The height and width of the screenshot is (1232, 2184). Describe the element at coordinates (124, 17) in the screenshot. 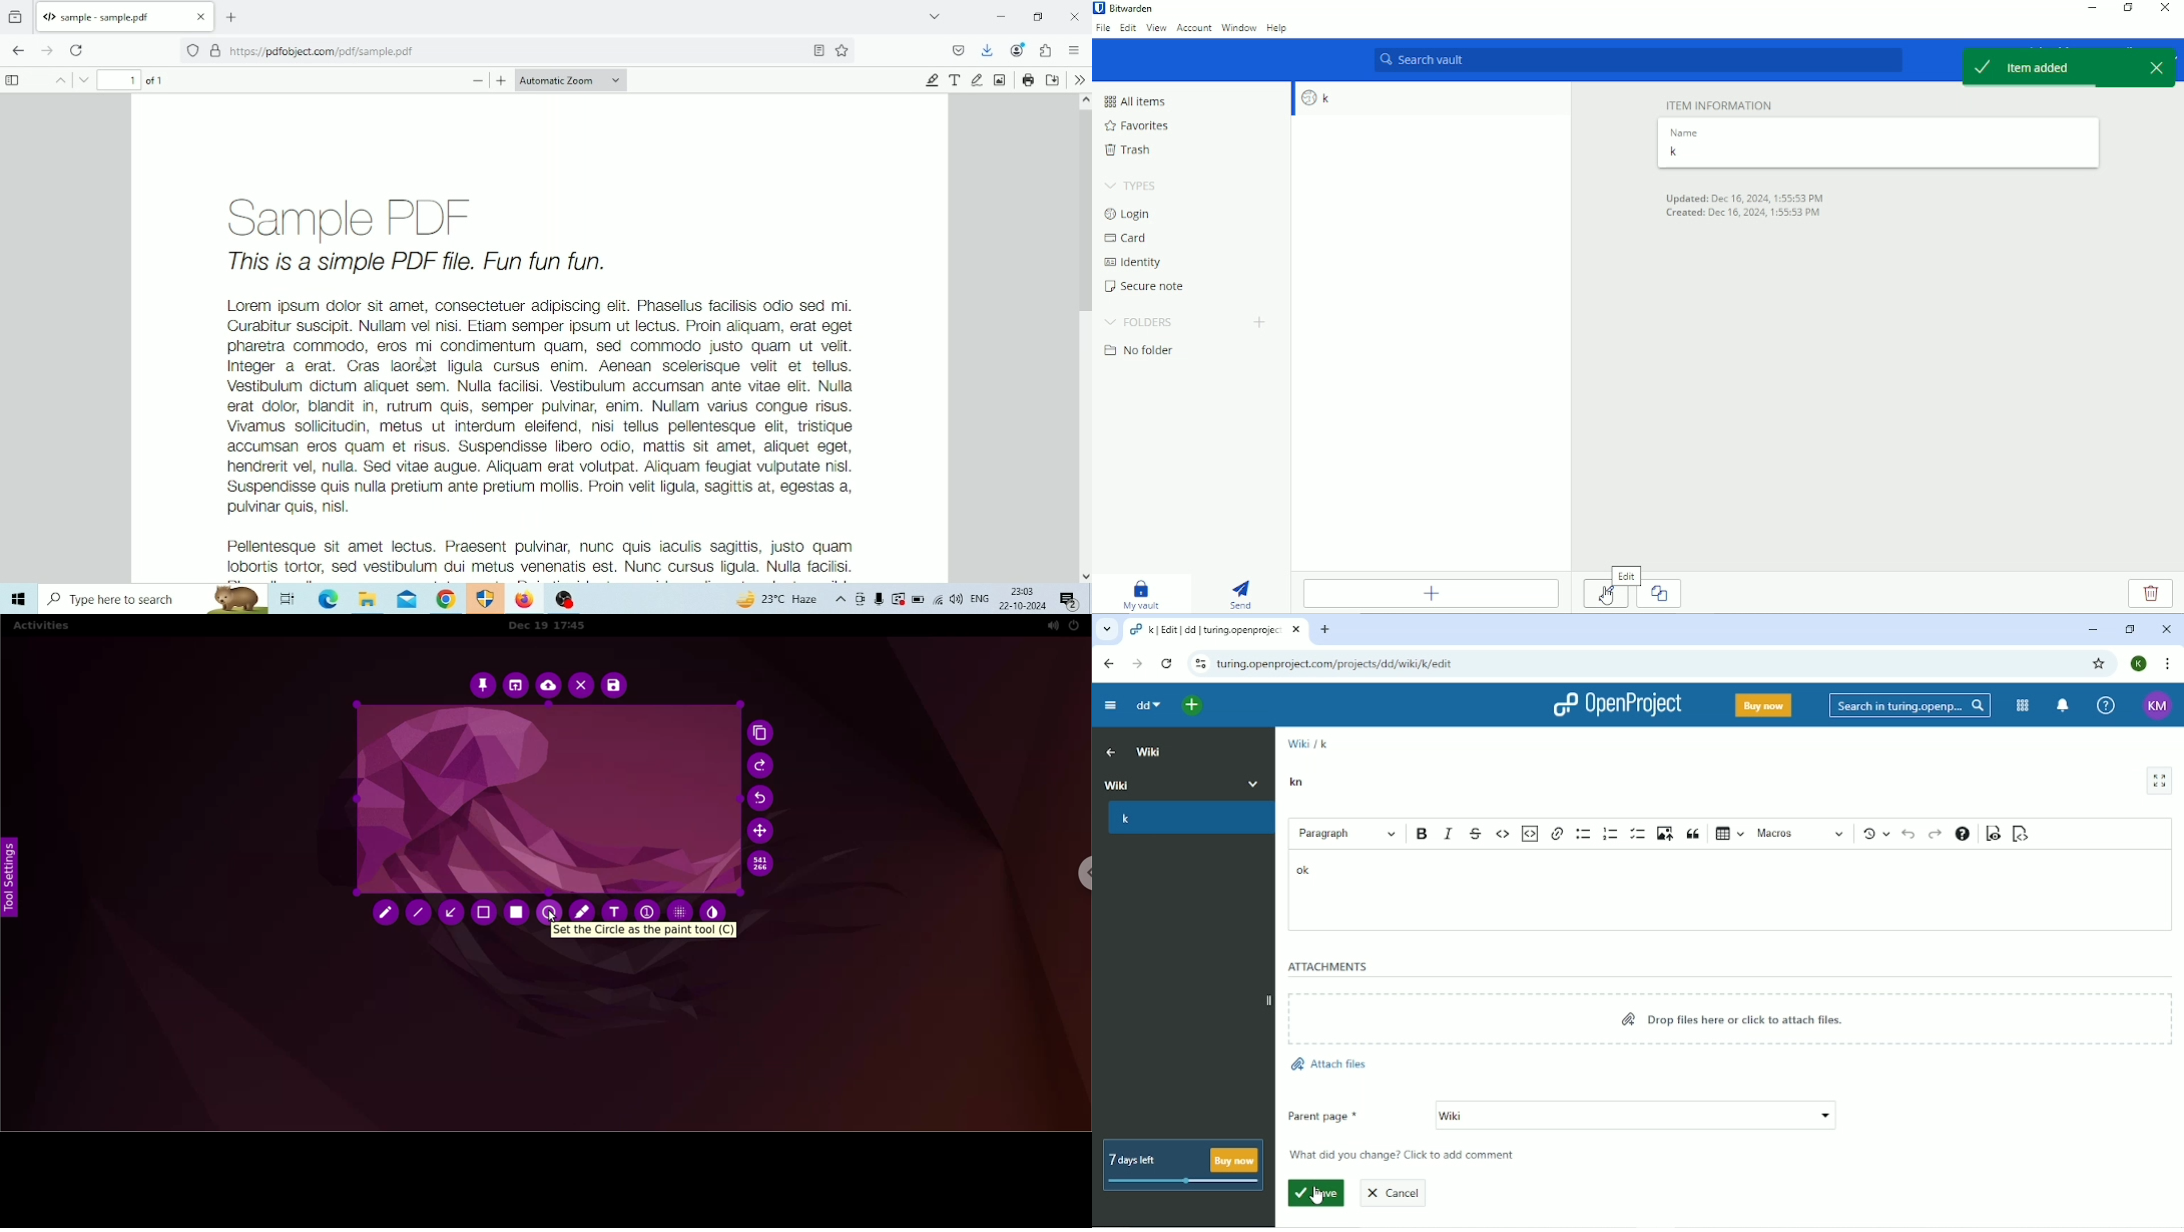

I see `File name` at that location.